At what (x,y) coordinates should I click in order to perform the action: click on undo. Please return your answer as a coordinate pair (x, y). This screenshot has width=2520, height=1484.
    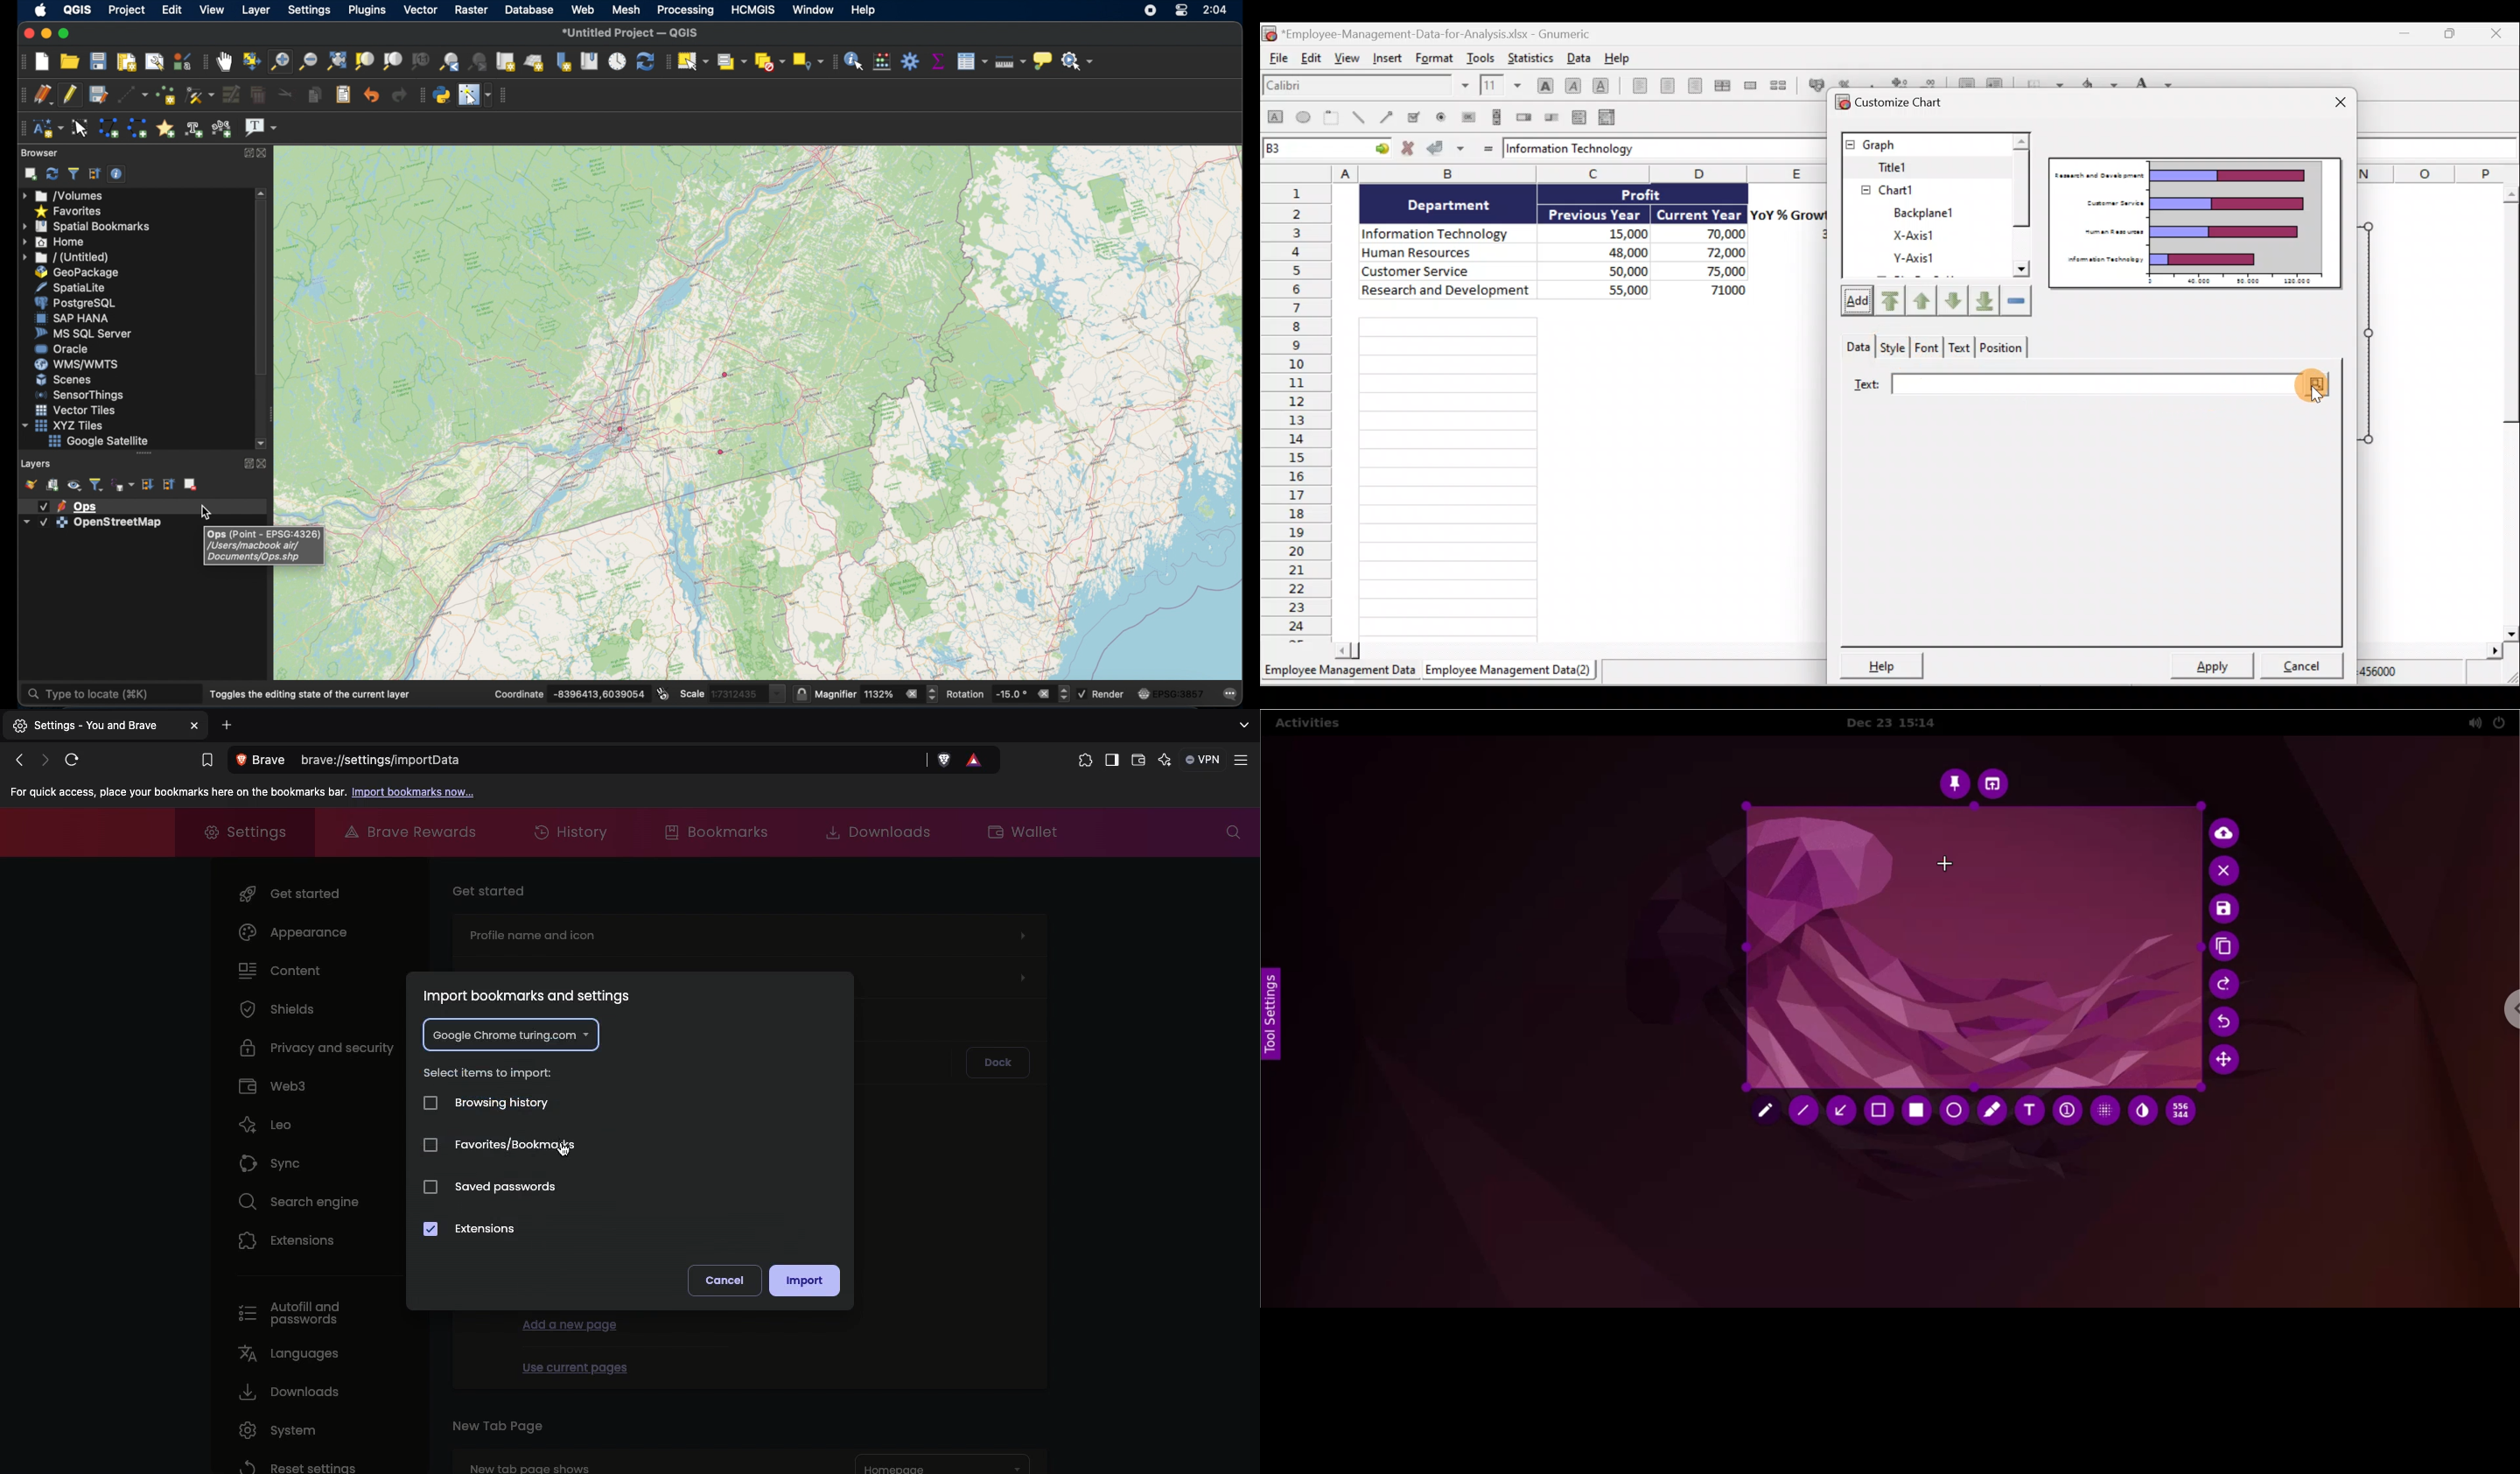
    Looking at the image, I should click on (369, 95).